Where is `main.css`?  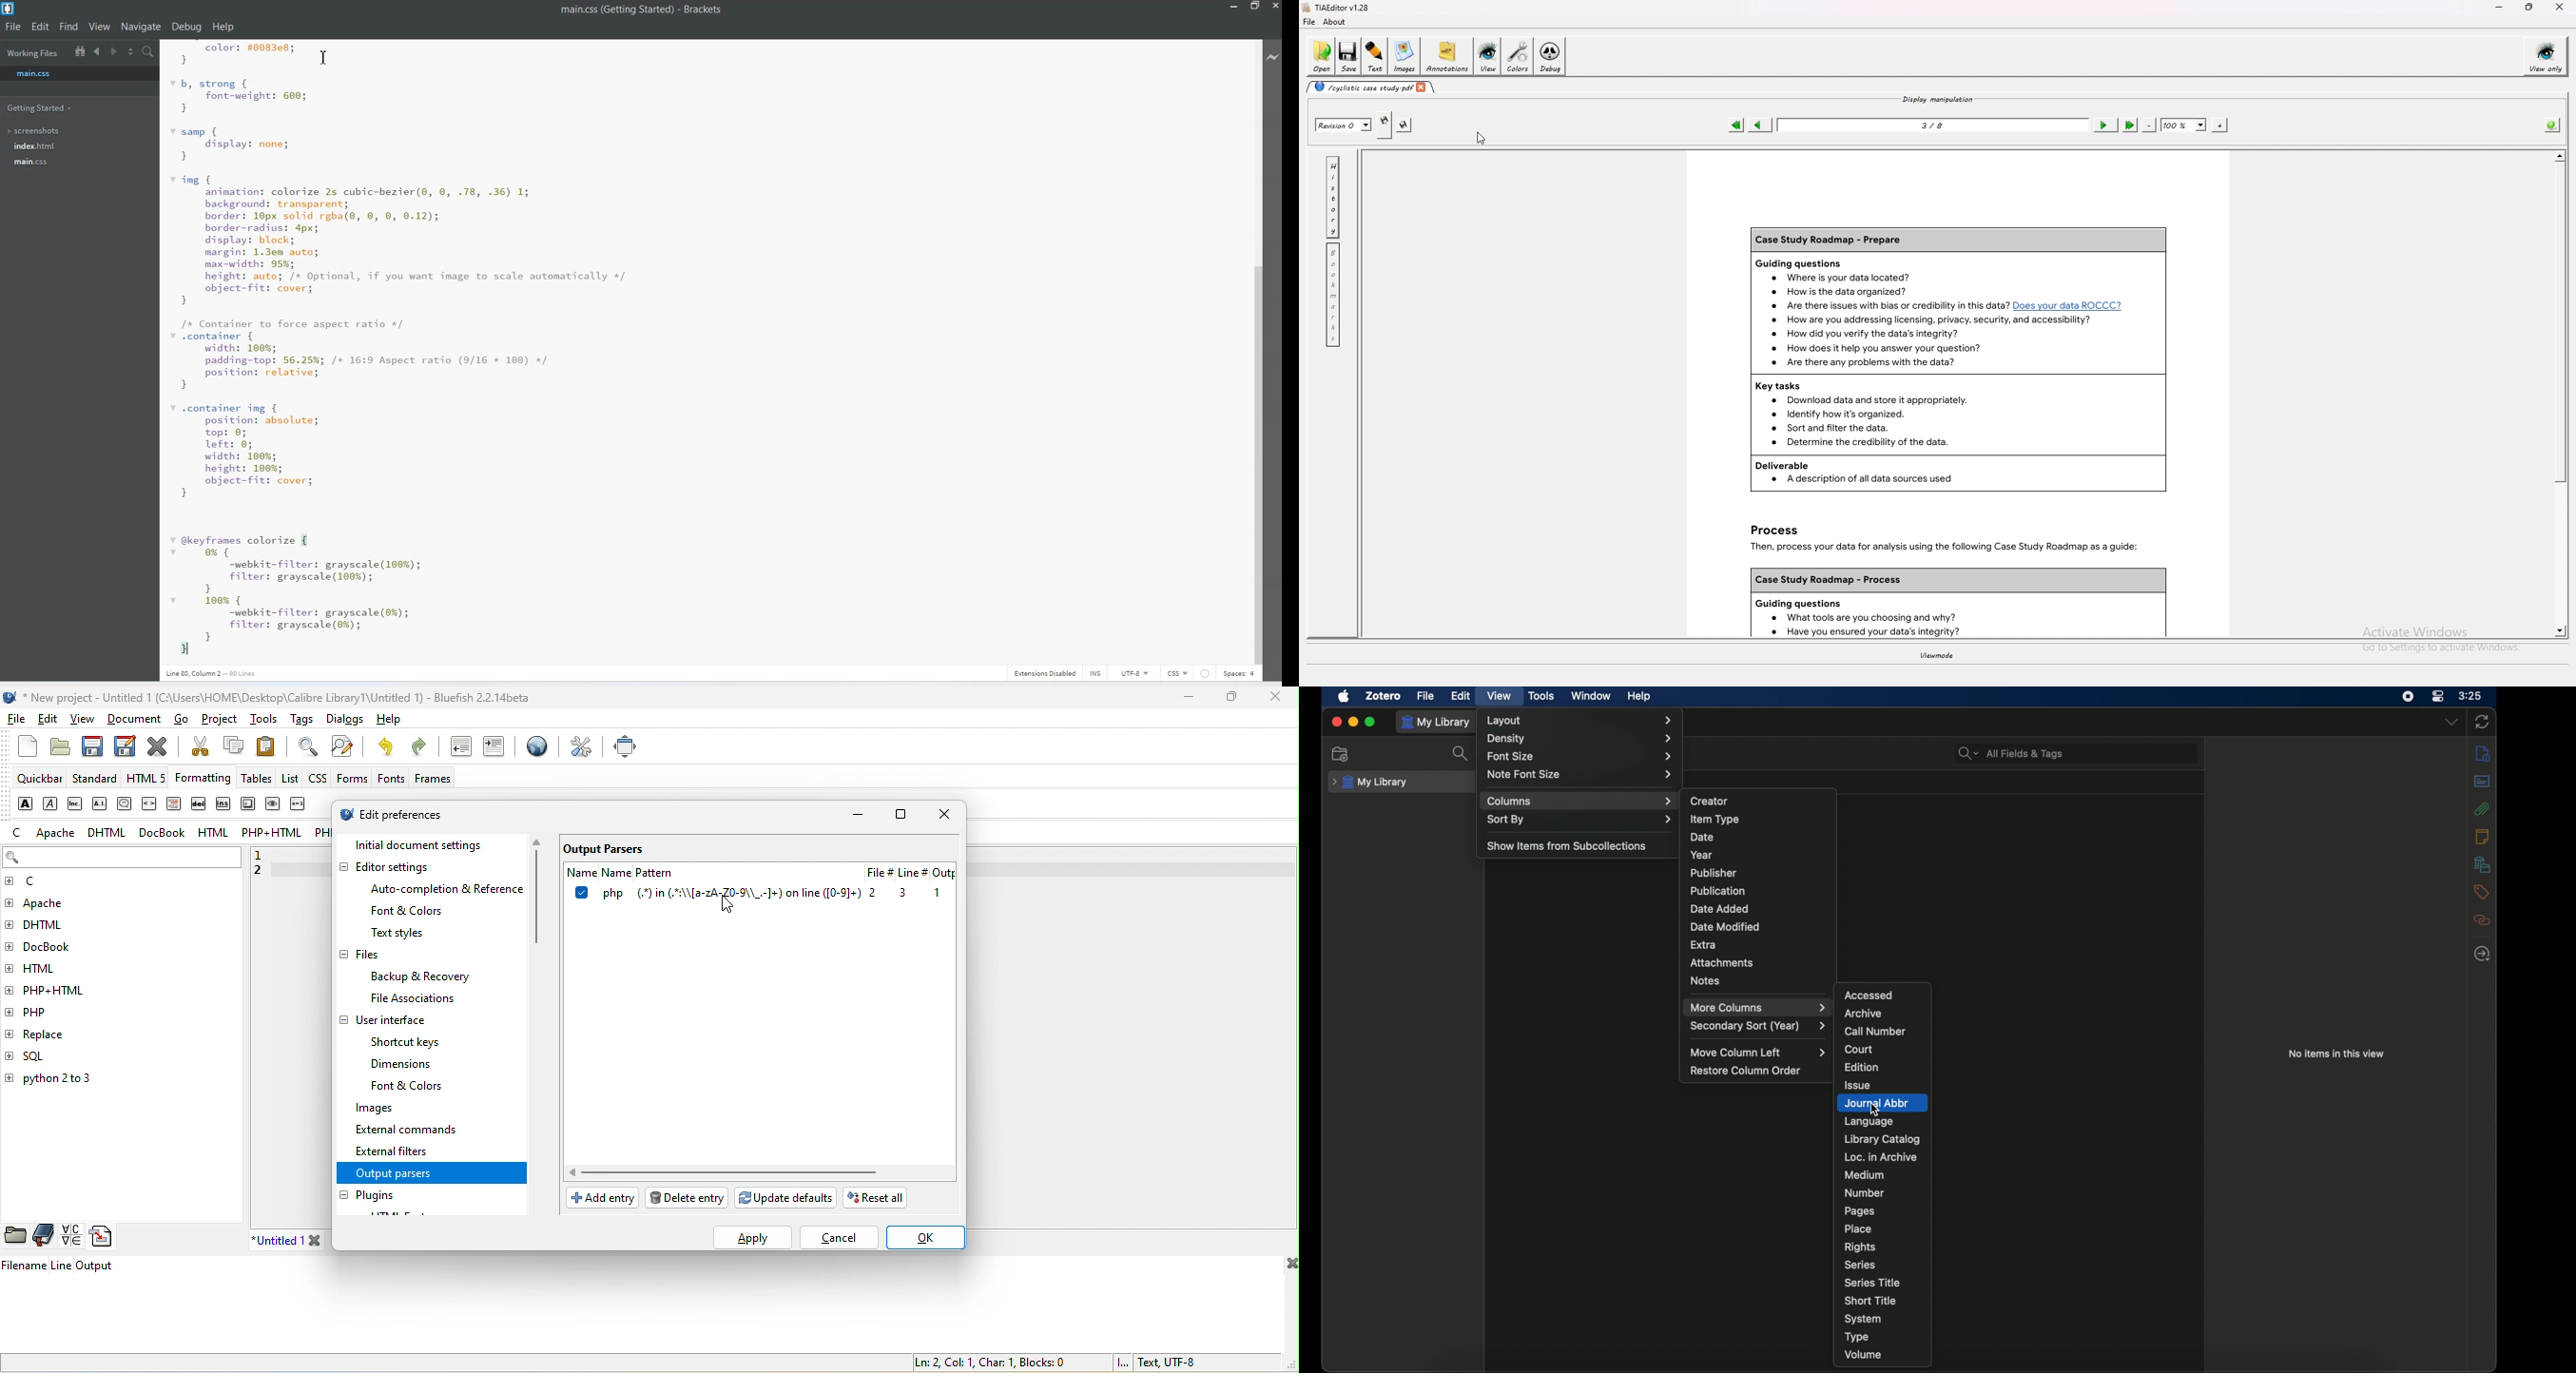
main.css is located at coordinates (33, 162).